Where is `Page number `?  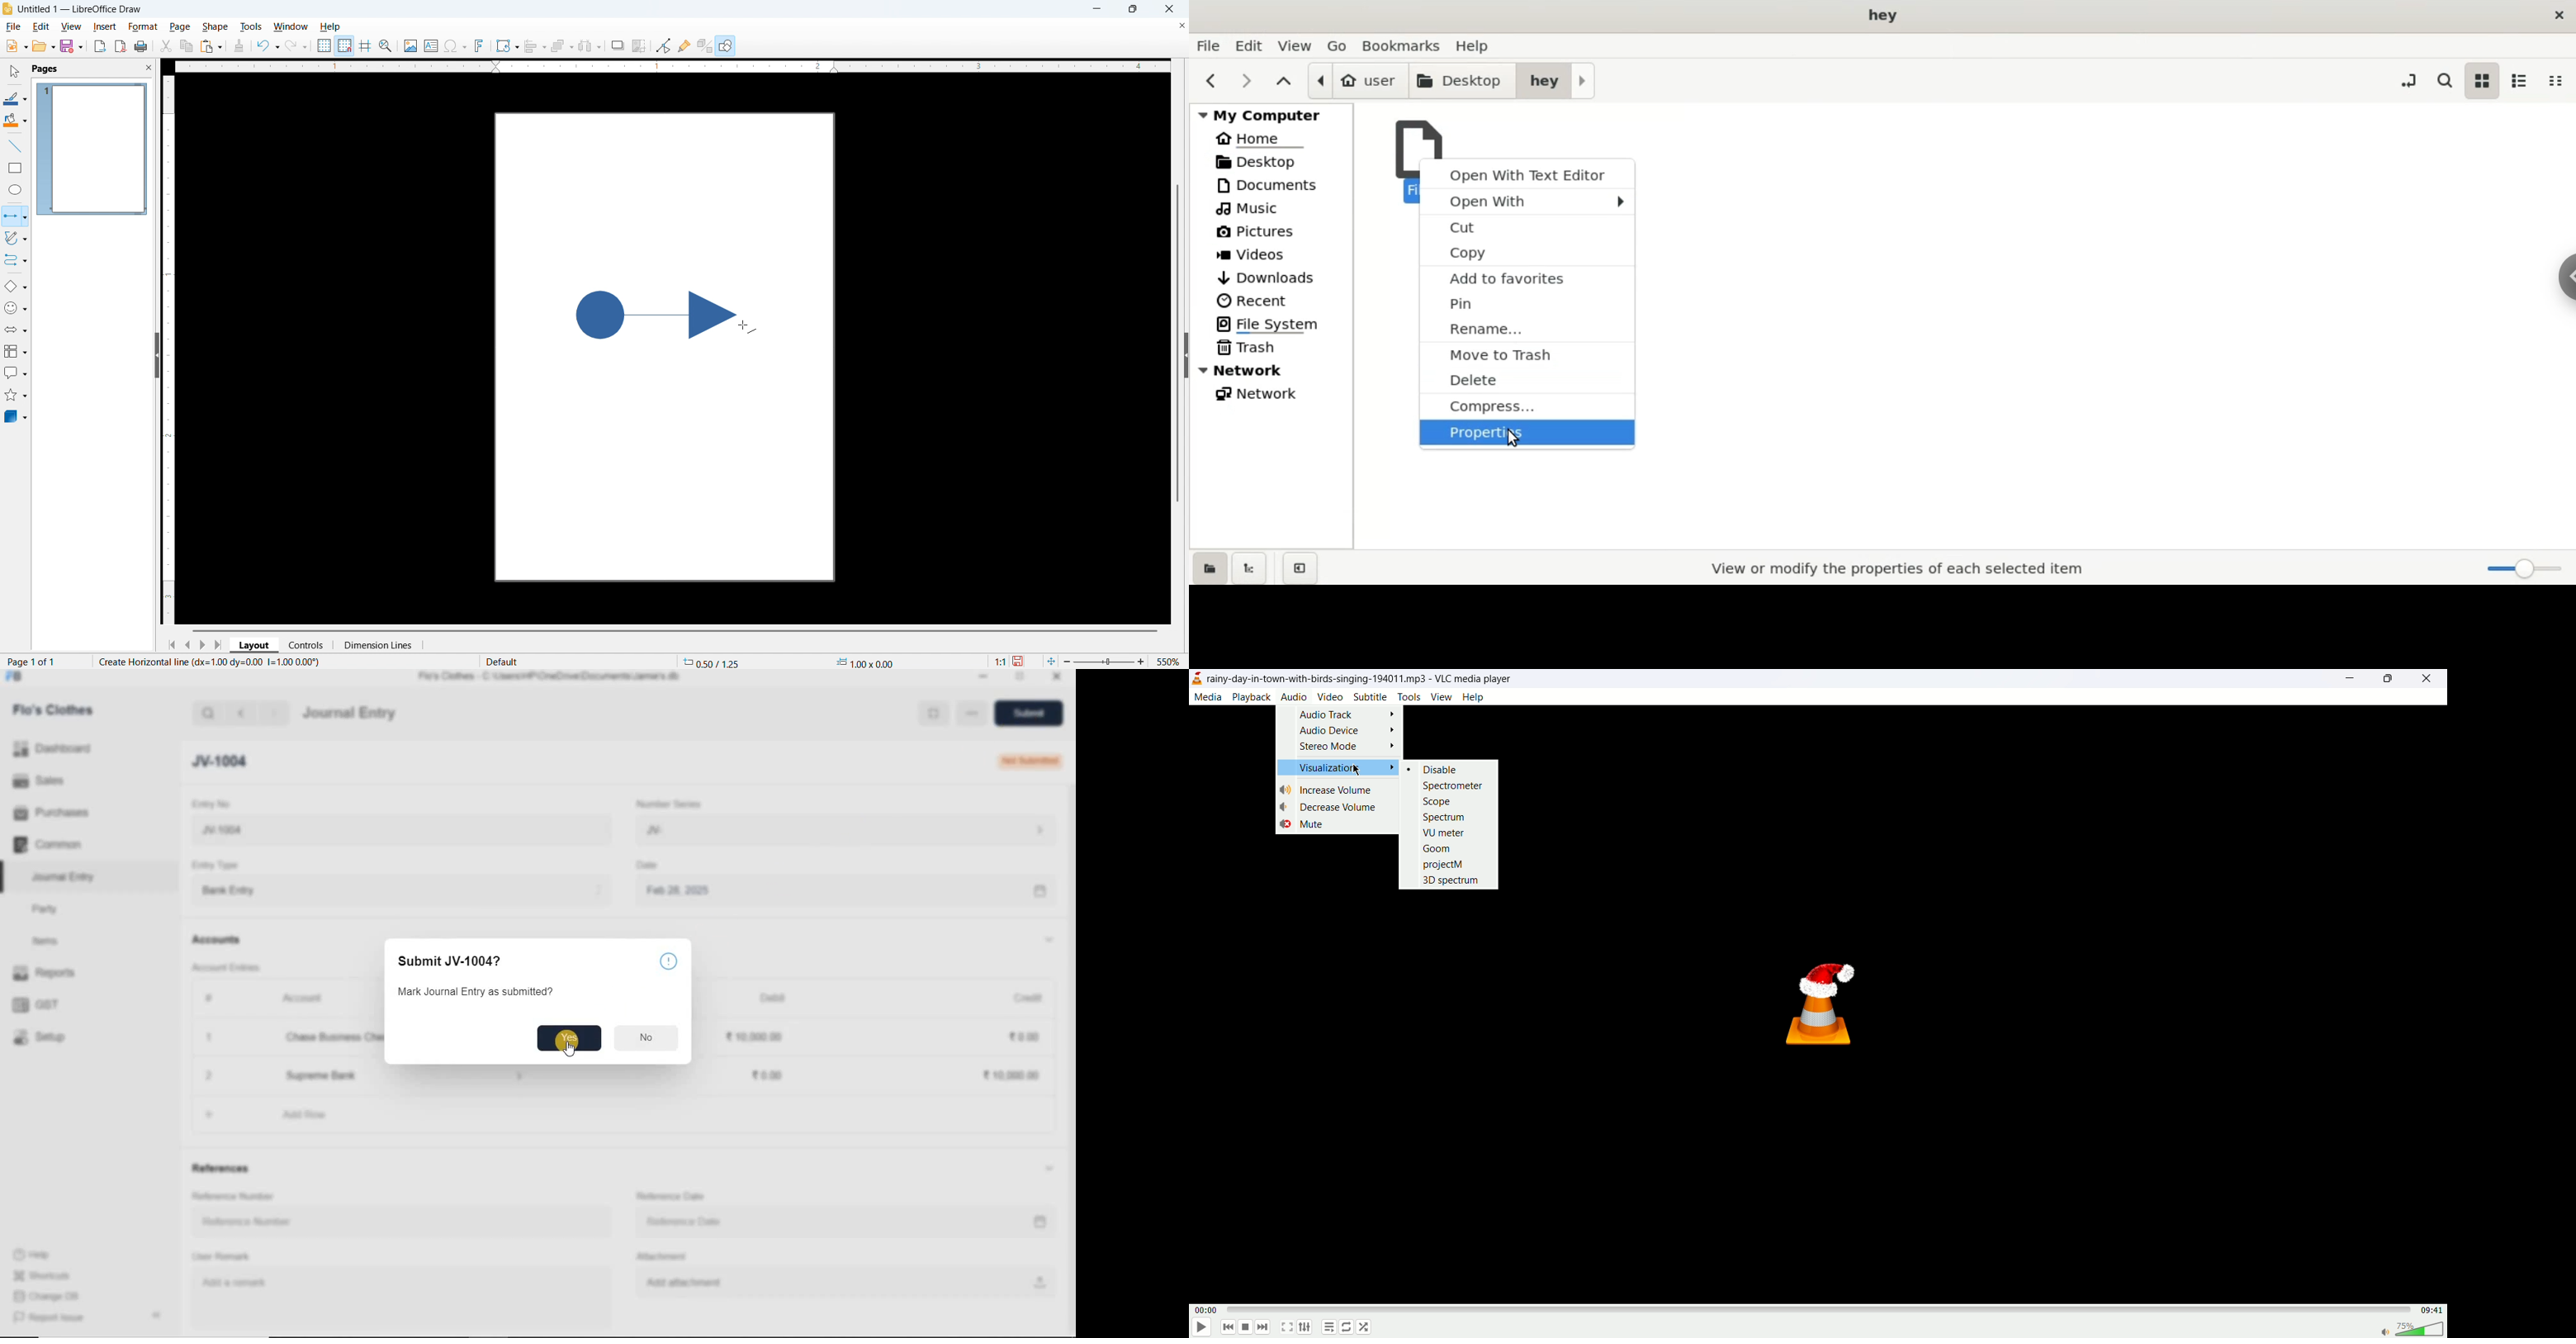
Page number  is located at coordinates (33, 660).